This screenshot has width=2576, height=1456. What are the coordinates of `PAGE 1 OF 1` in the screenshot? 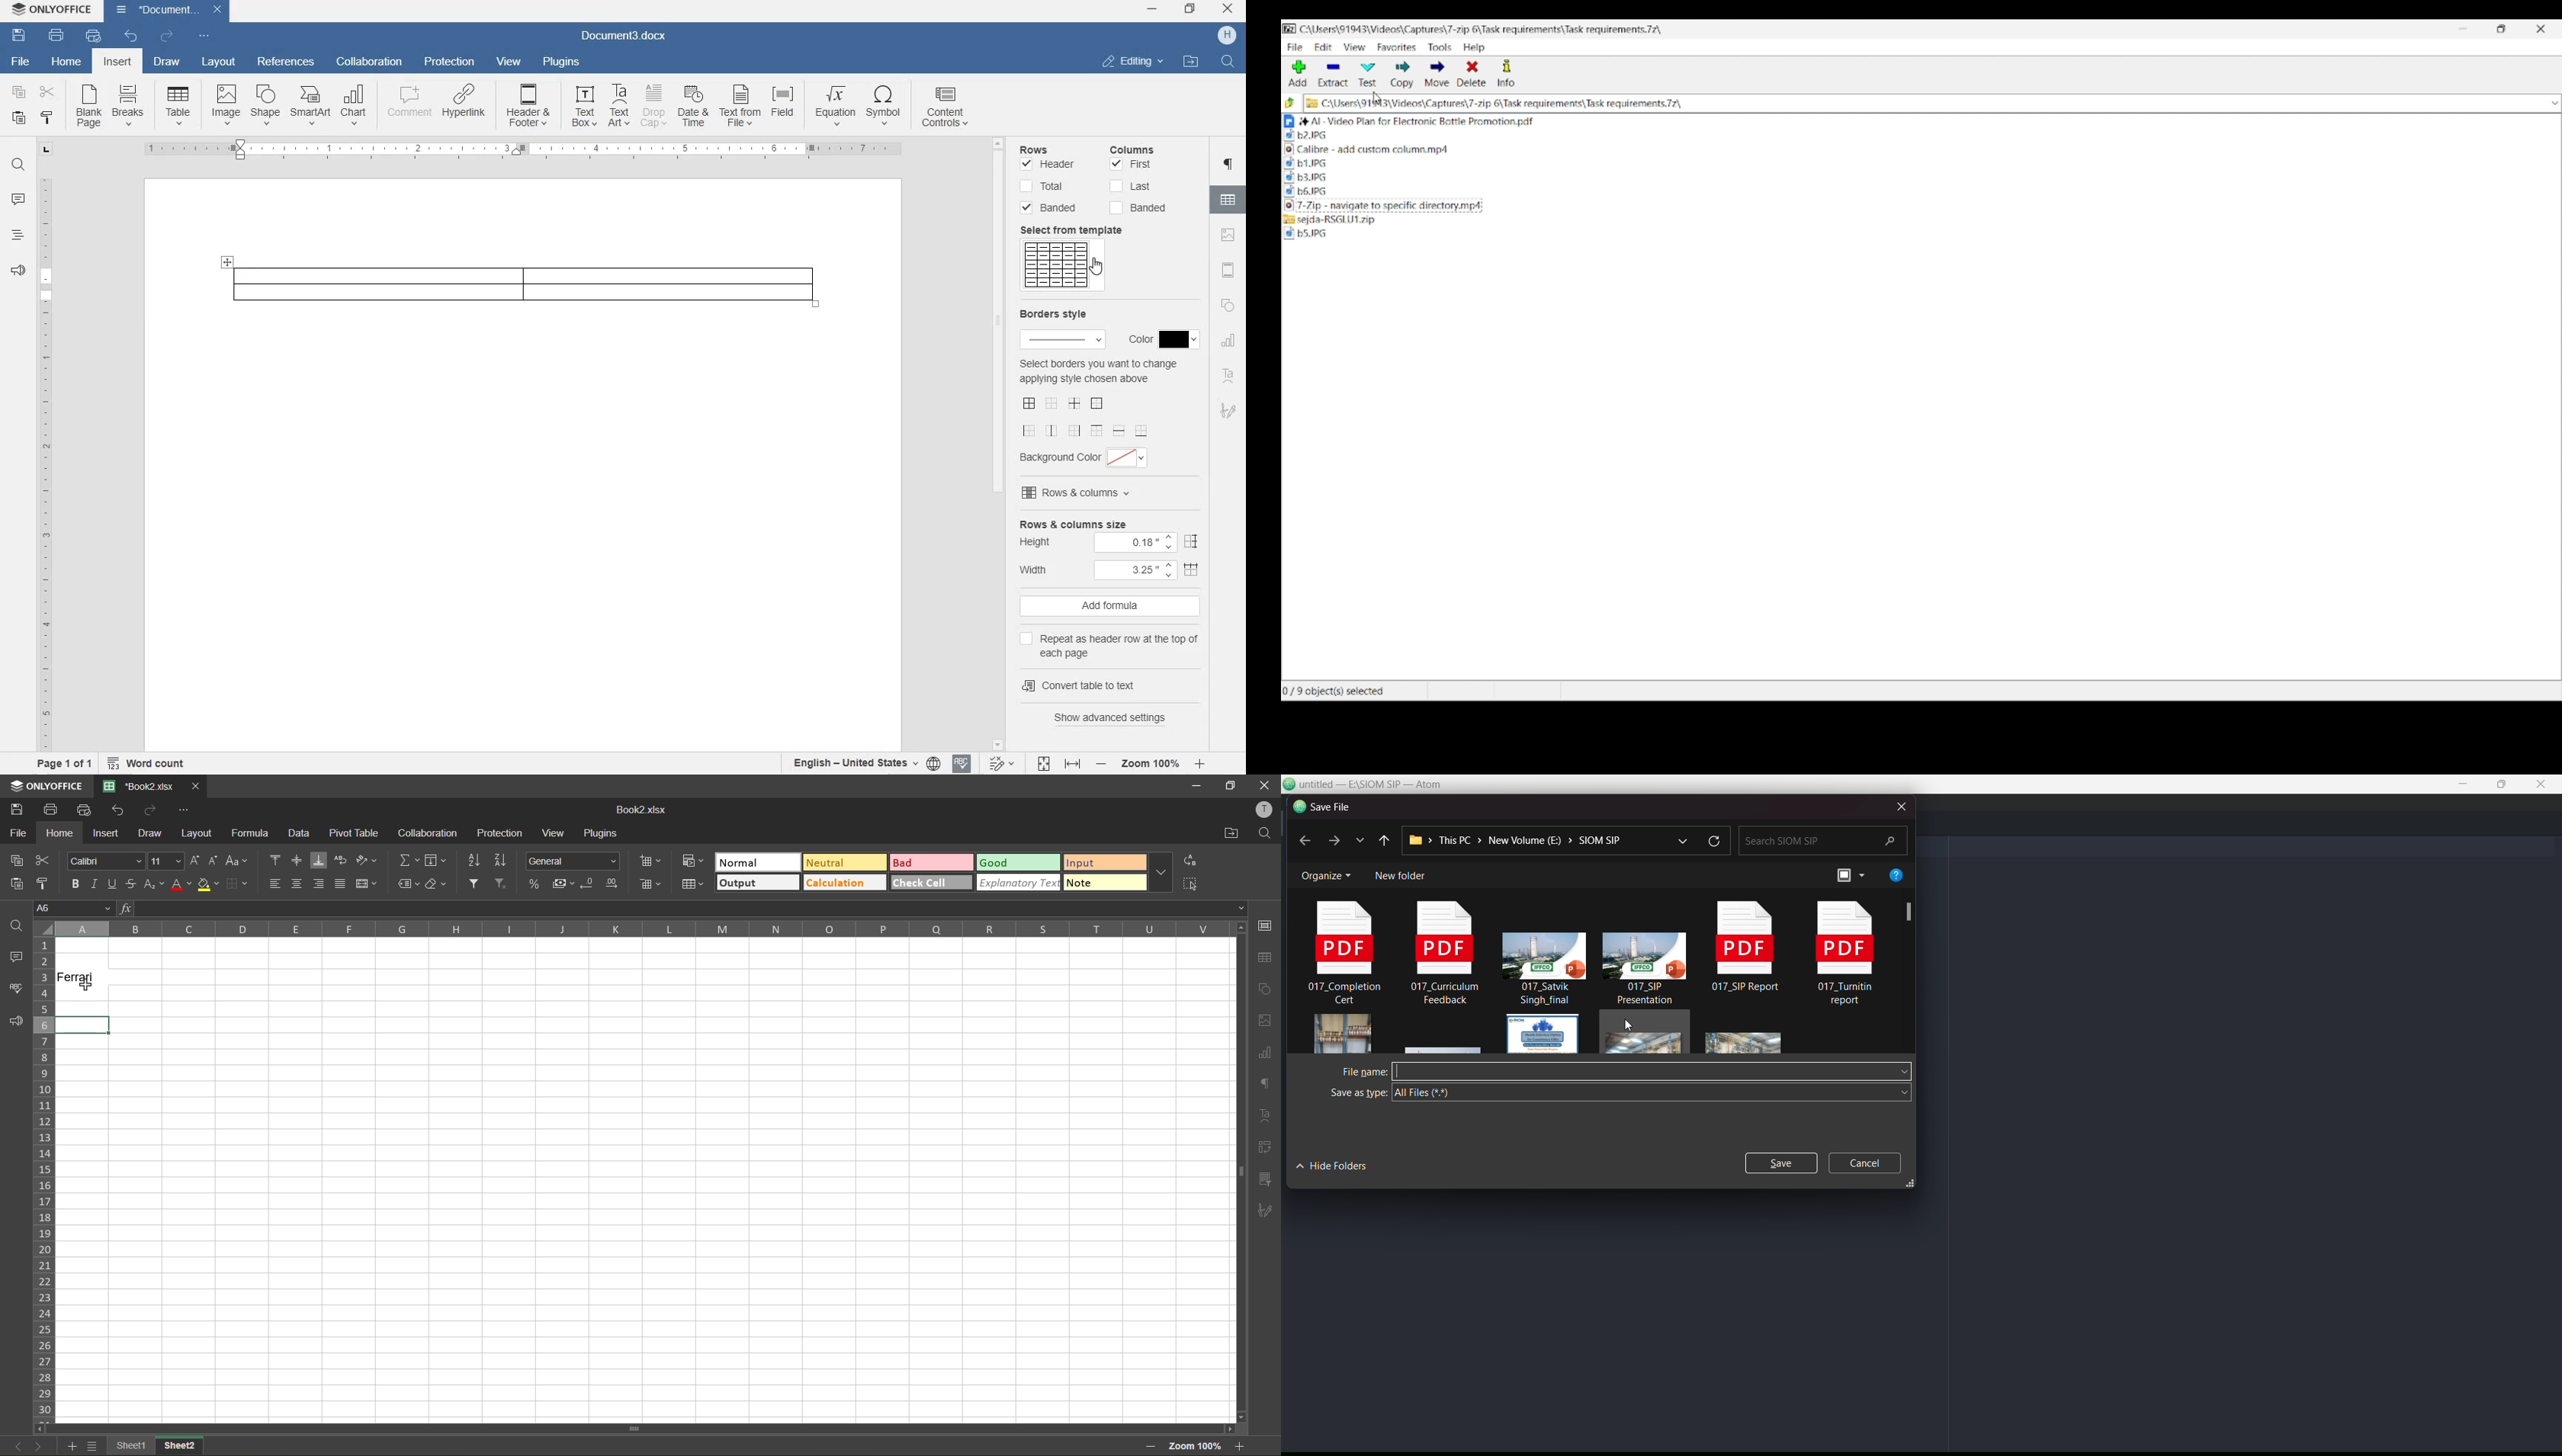 It's located at (61, 764).